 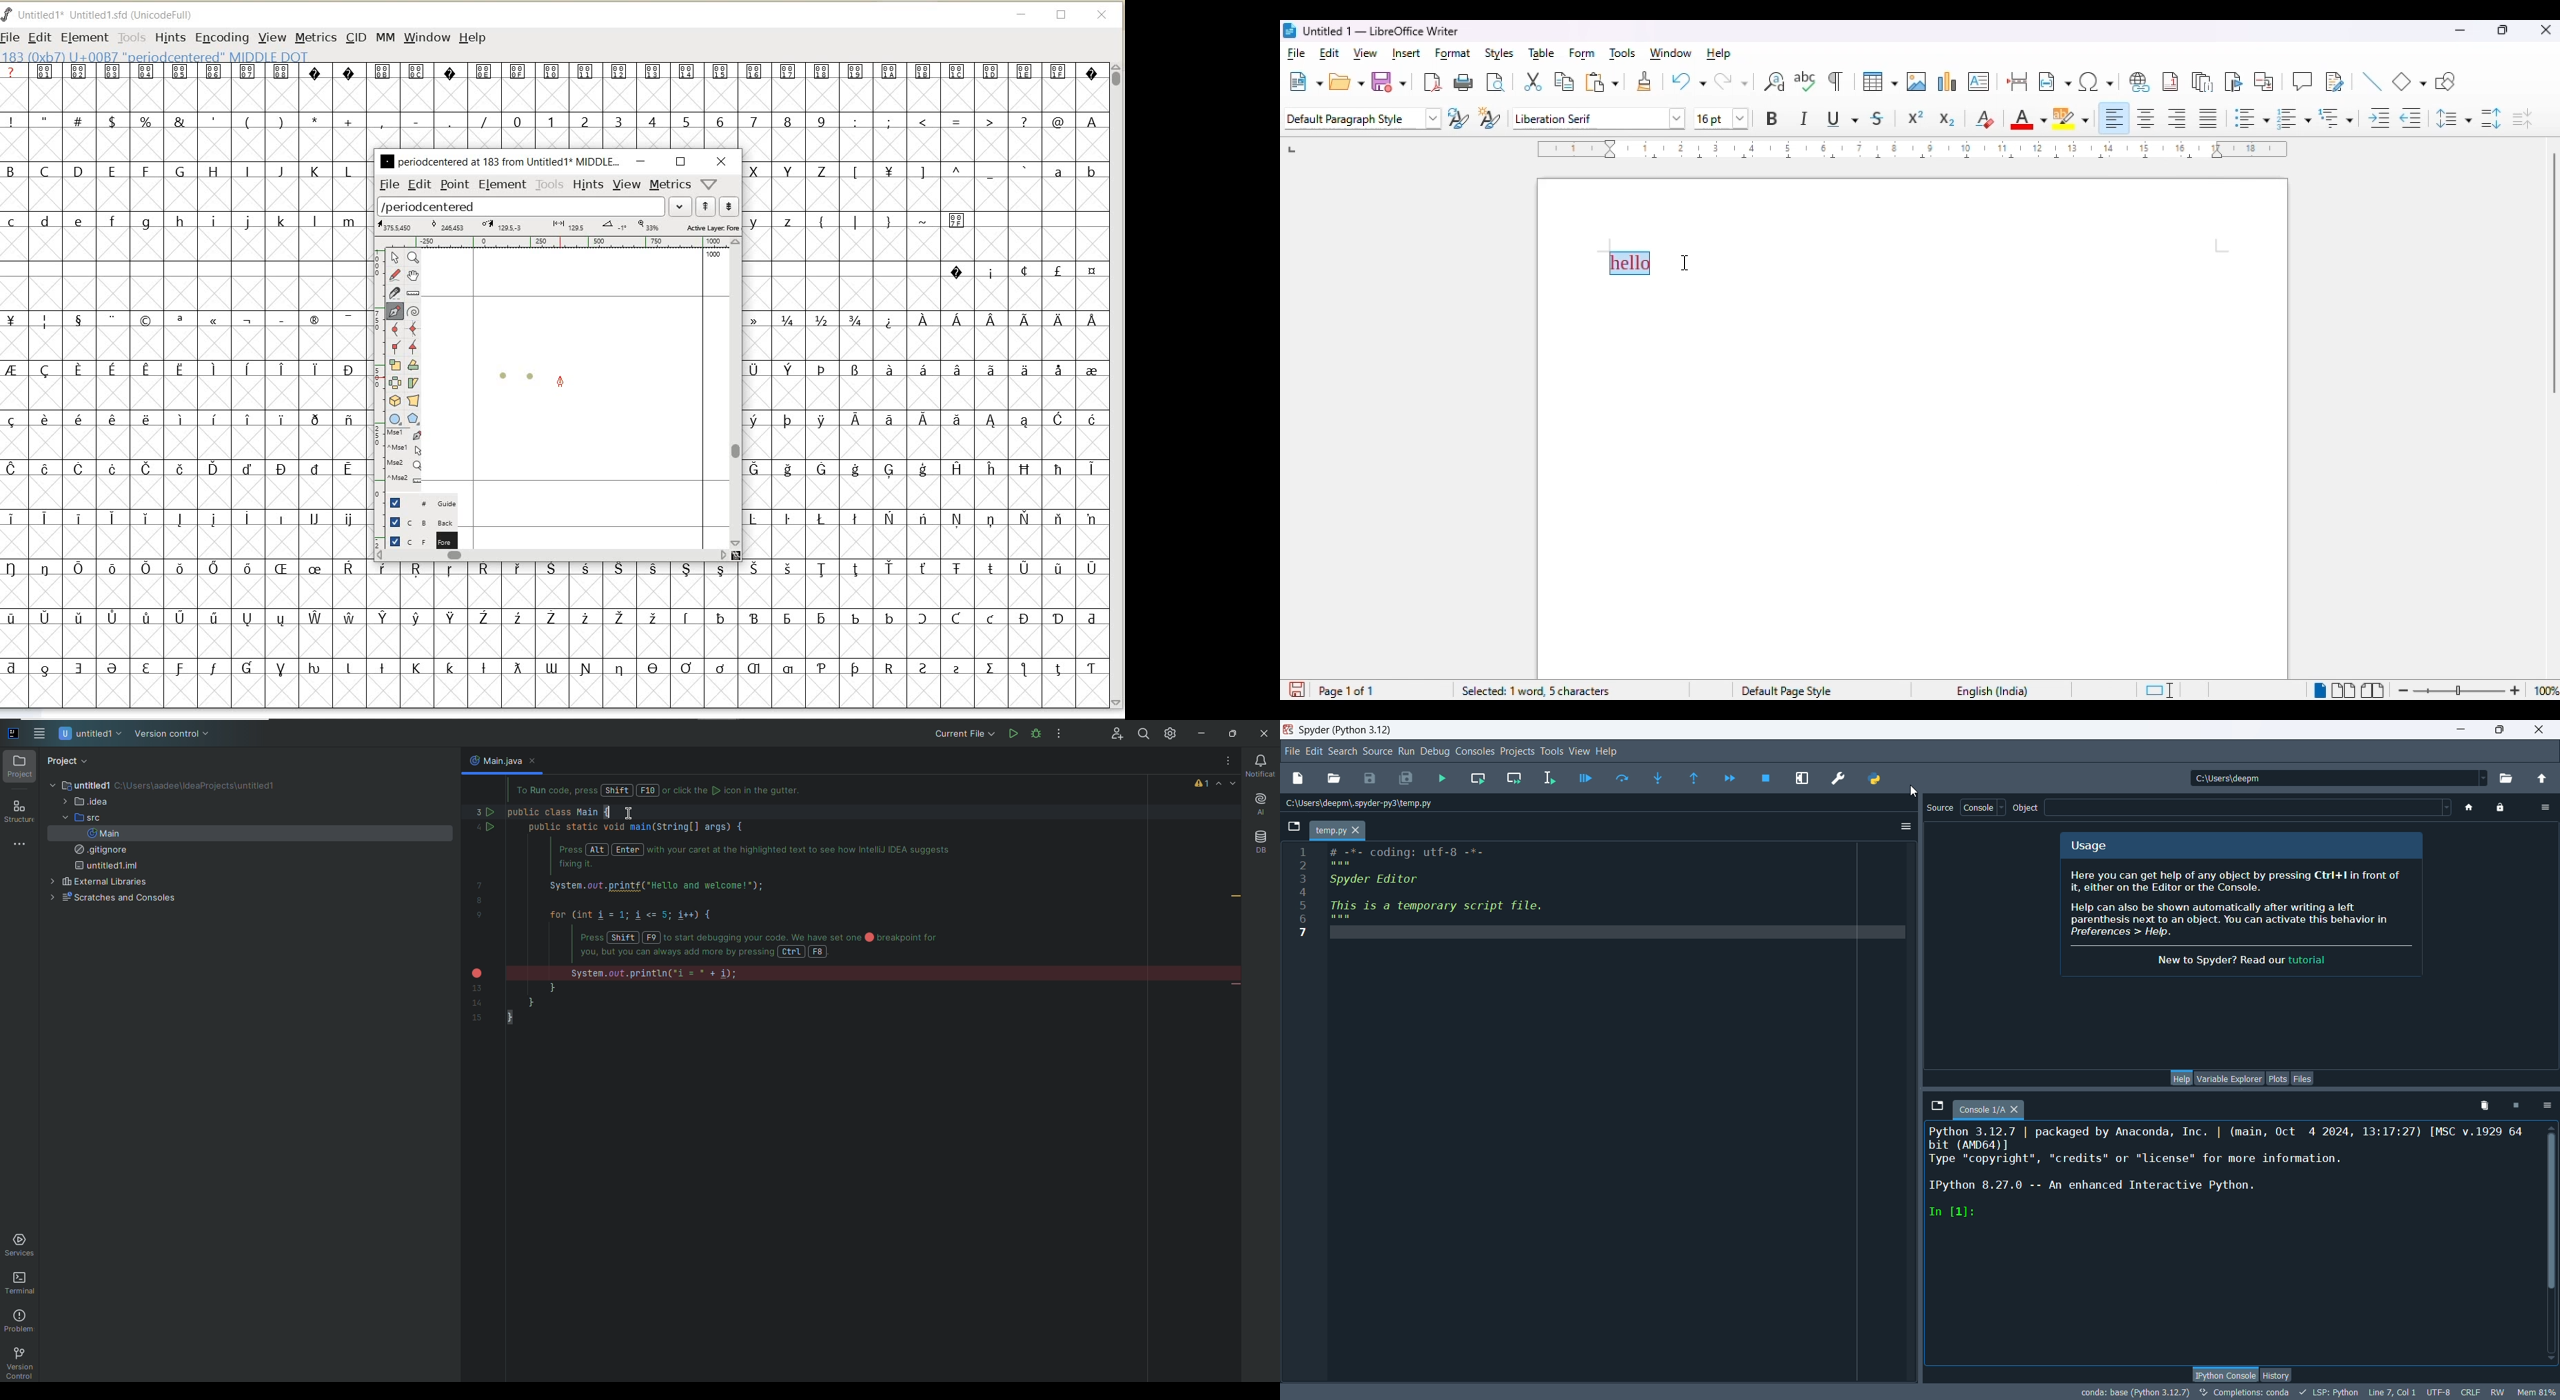 What do you see at coordinates (2469, 809) in the screenshot?
I see `home` at bounding box center [2469, 809].